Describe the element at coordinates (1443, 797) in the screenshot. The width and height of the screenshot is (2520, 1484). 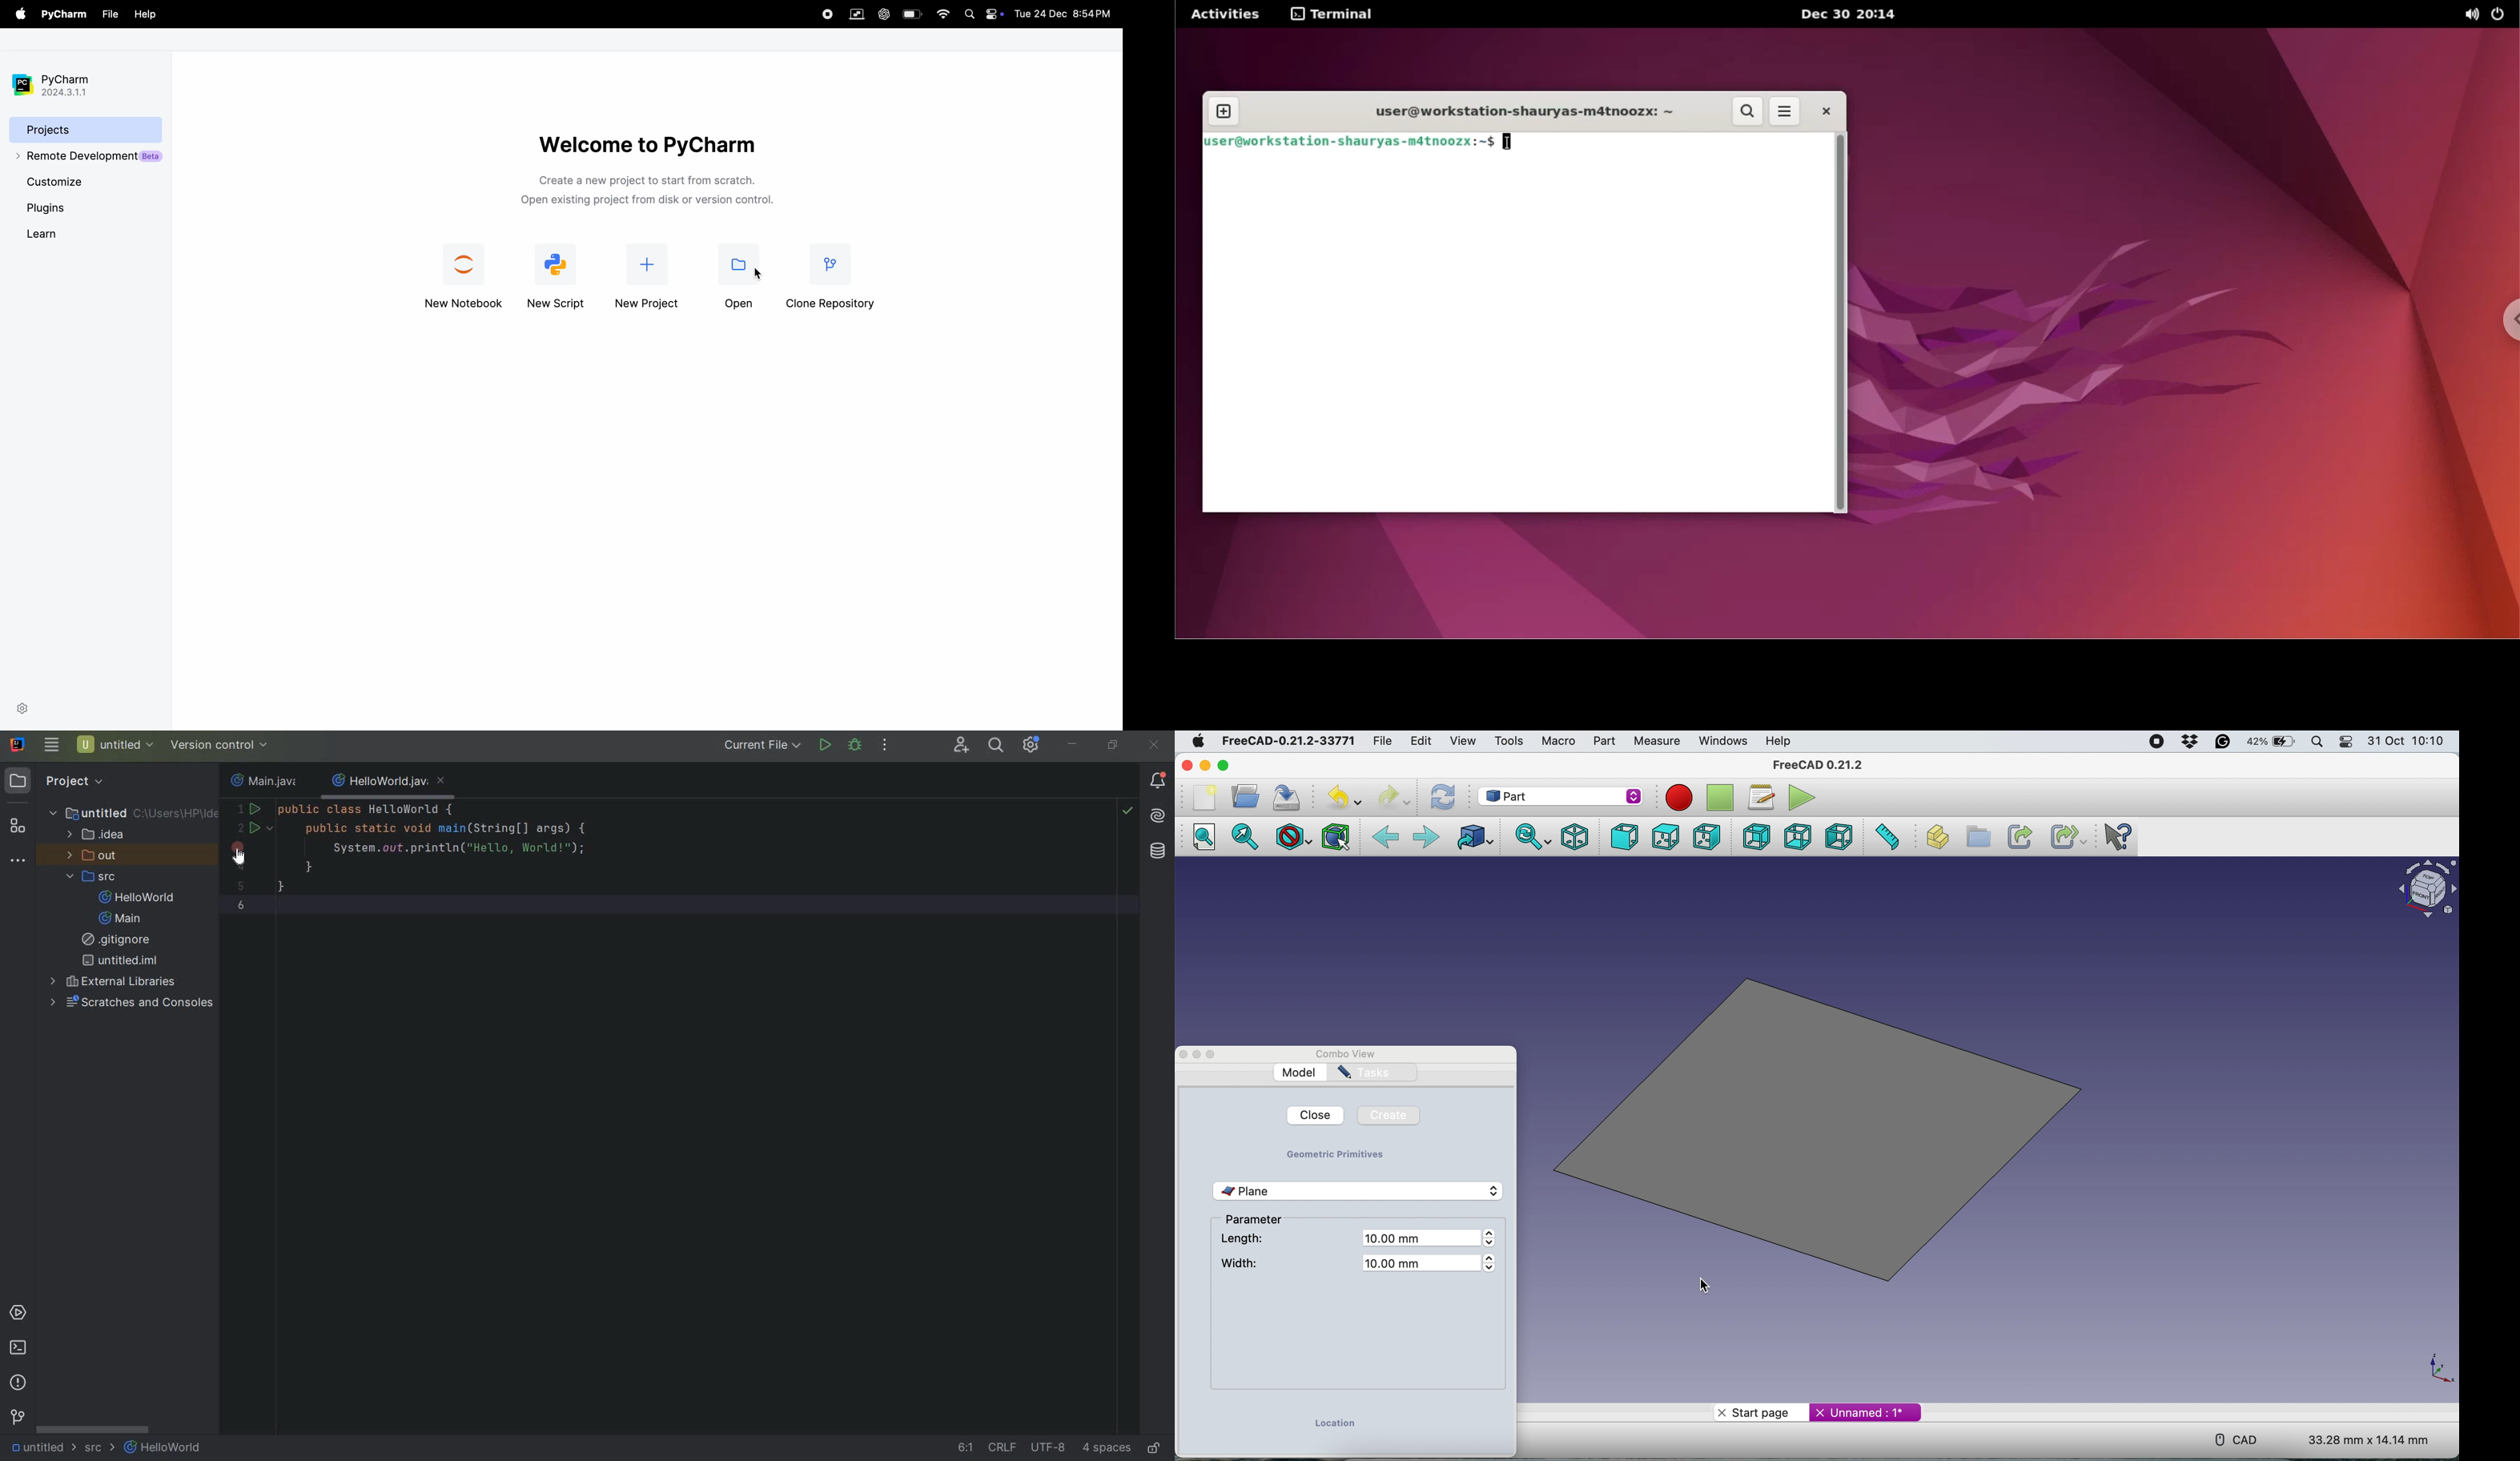
I see `Refresh` at that location.